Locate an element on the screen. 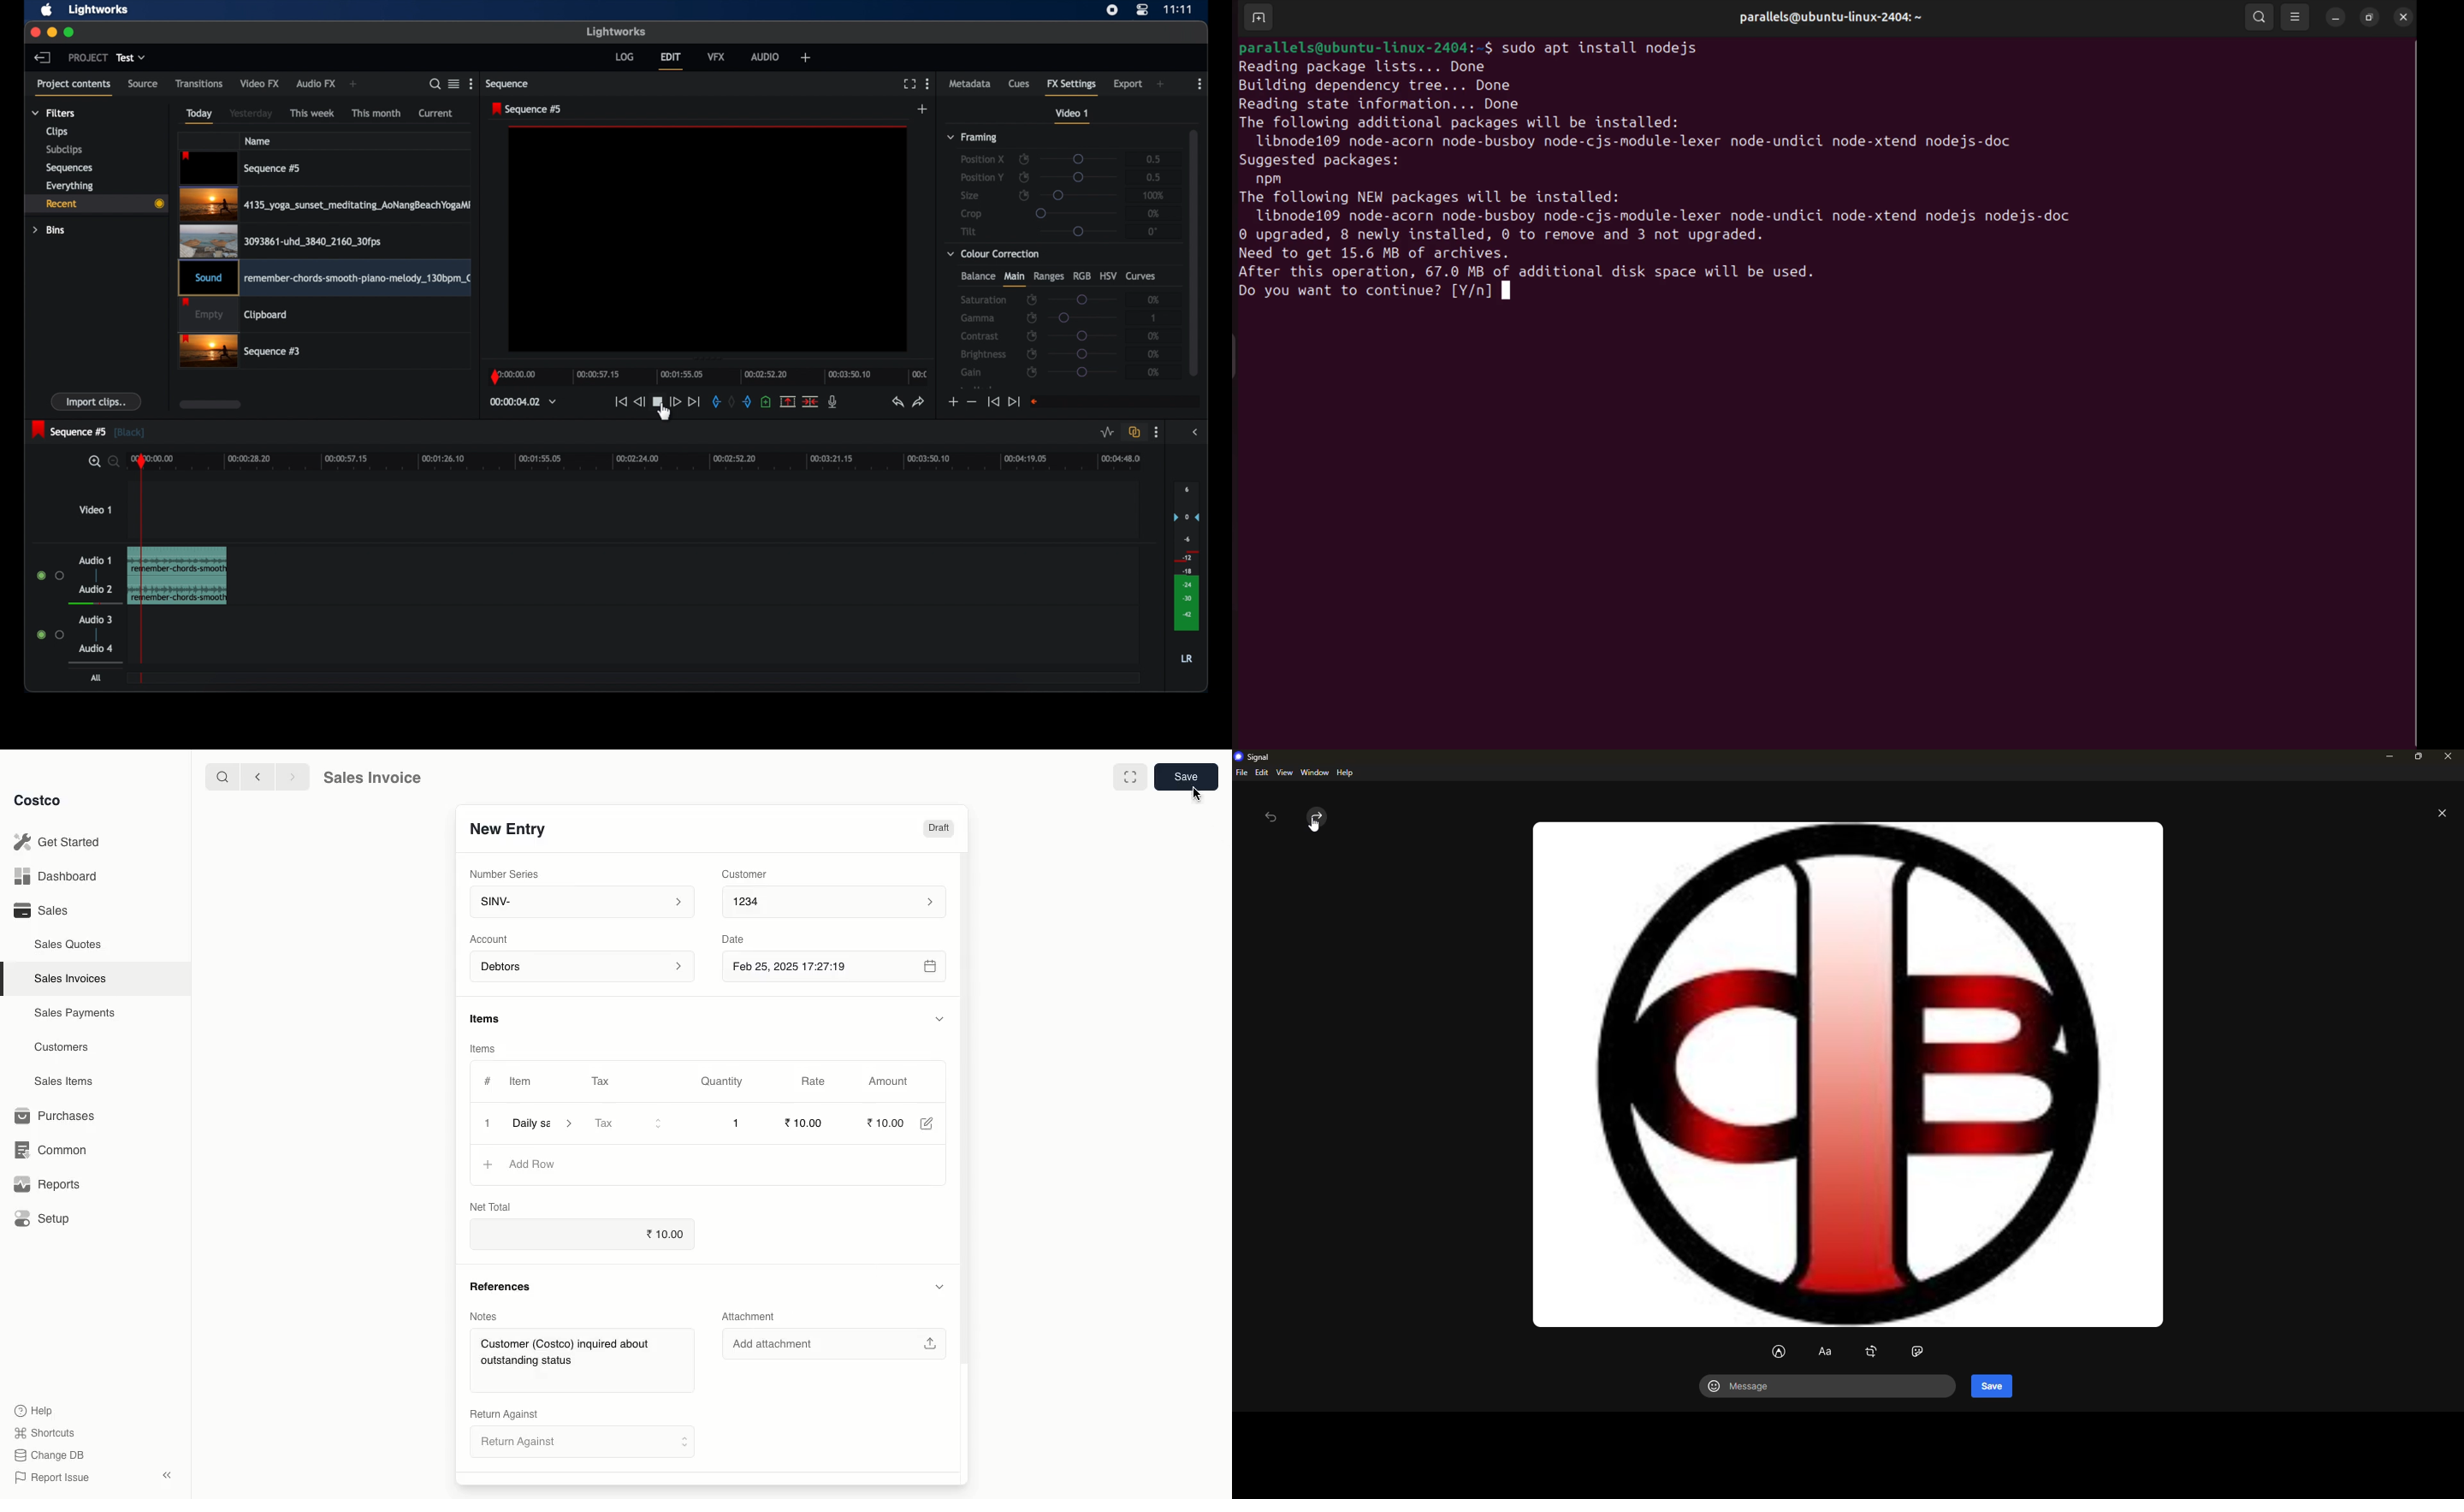 This screenshot has height=1512, width=2464. Costco is located at coordinates (39, 800).